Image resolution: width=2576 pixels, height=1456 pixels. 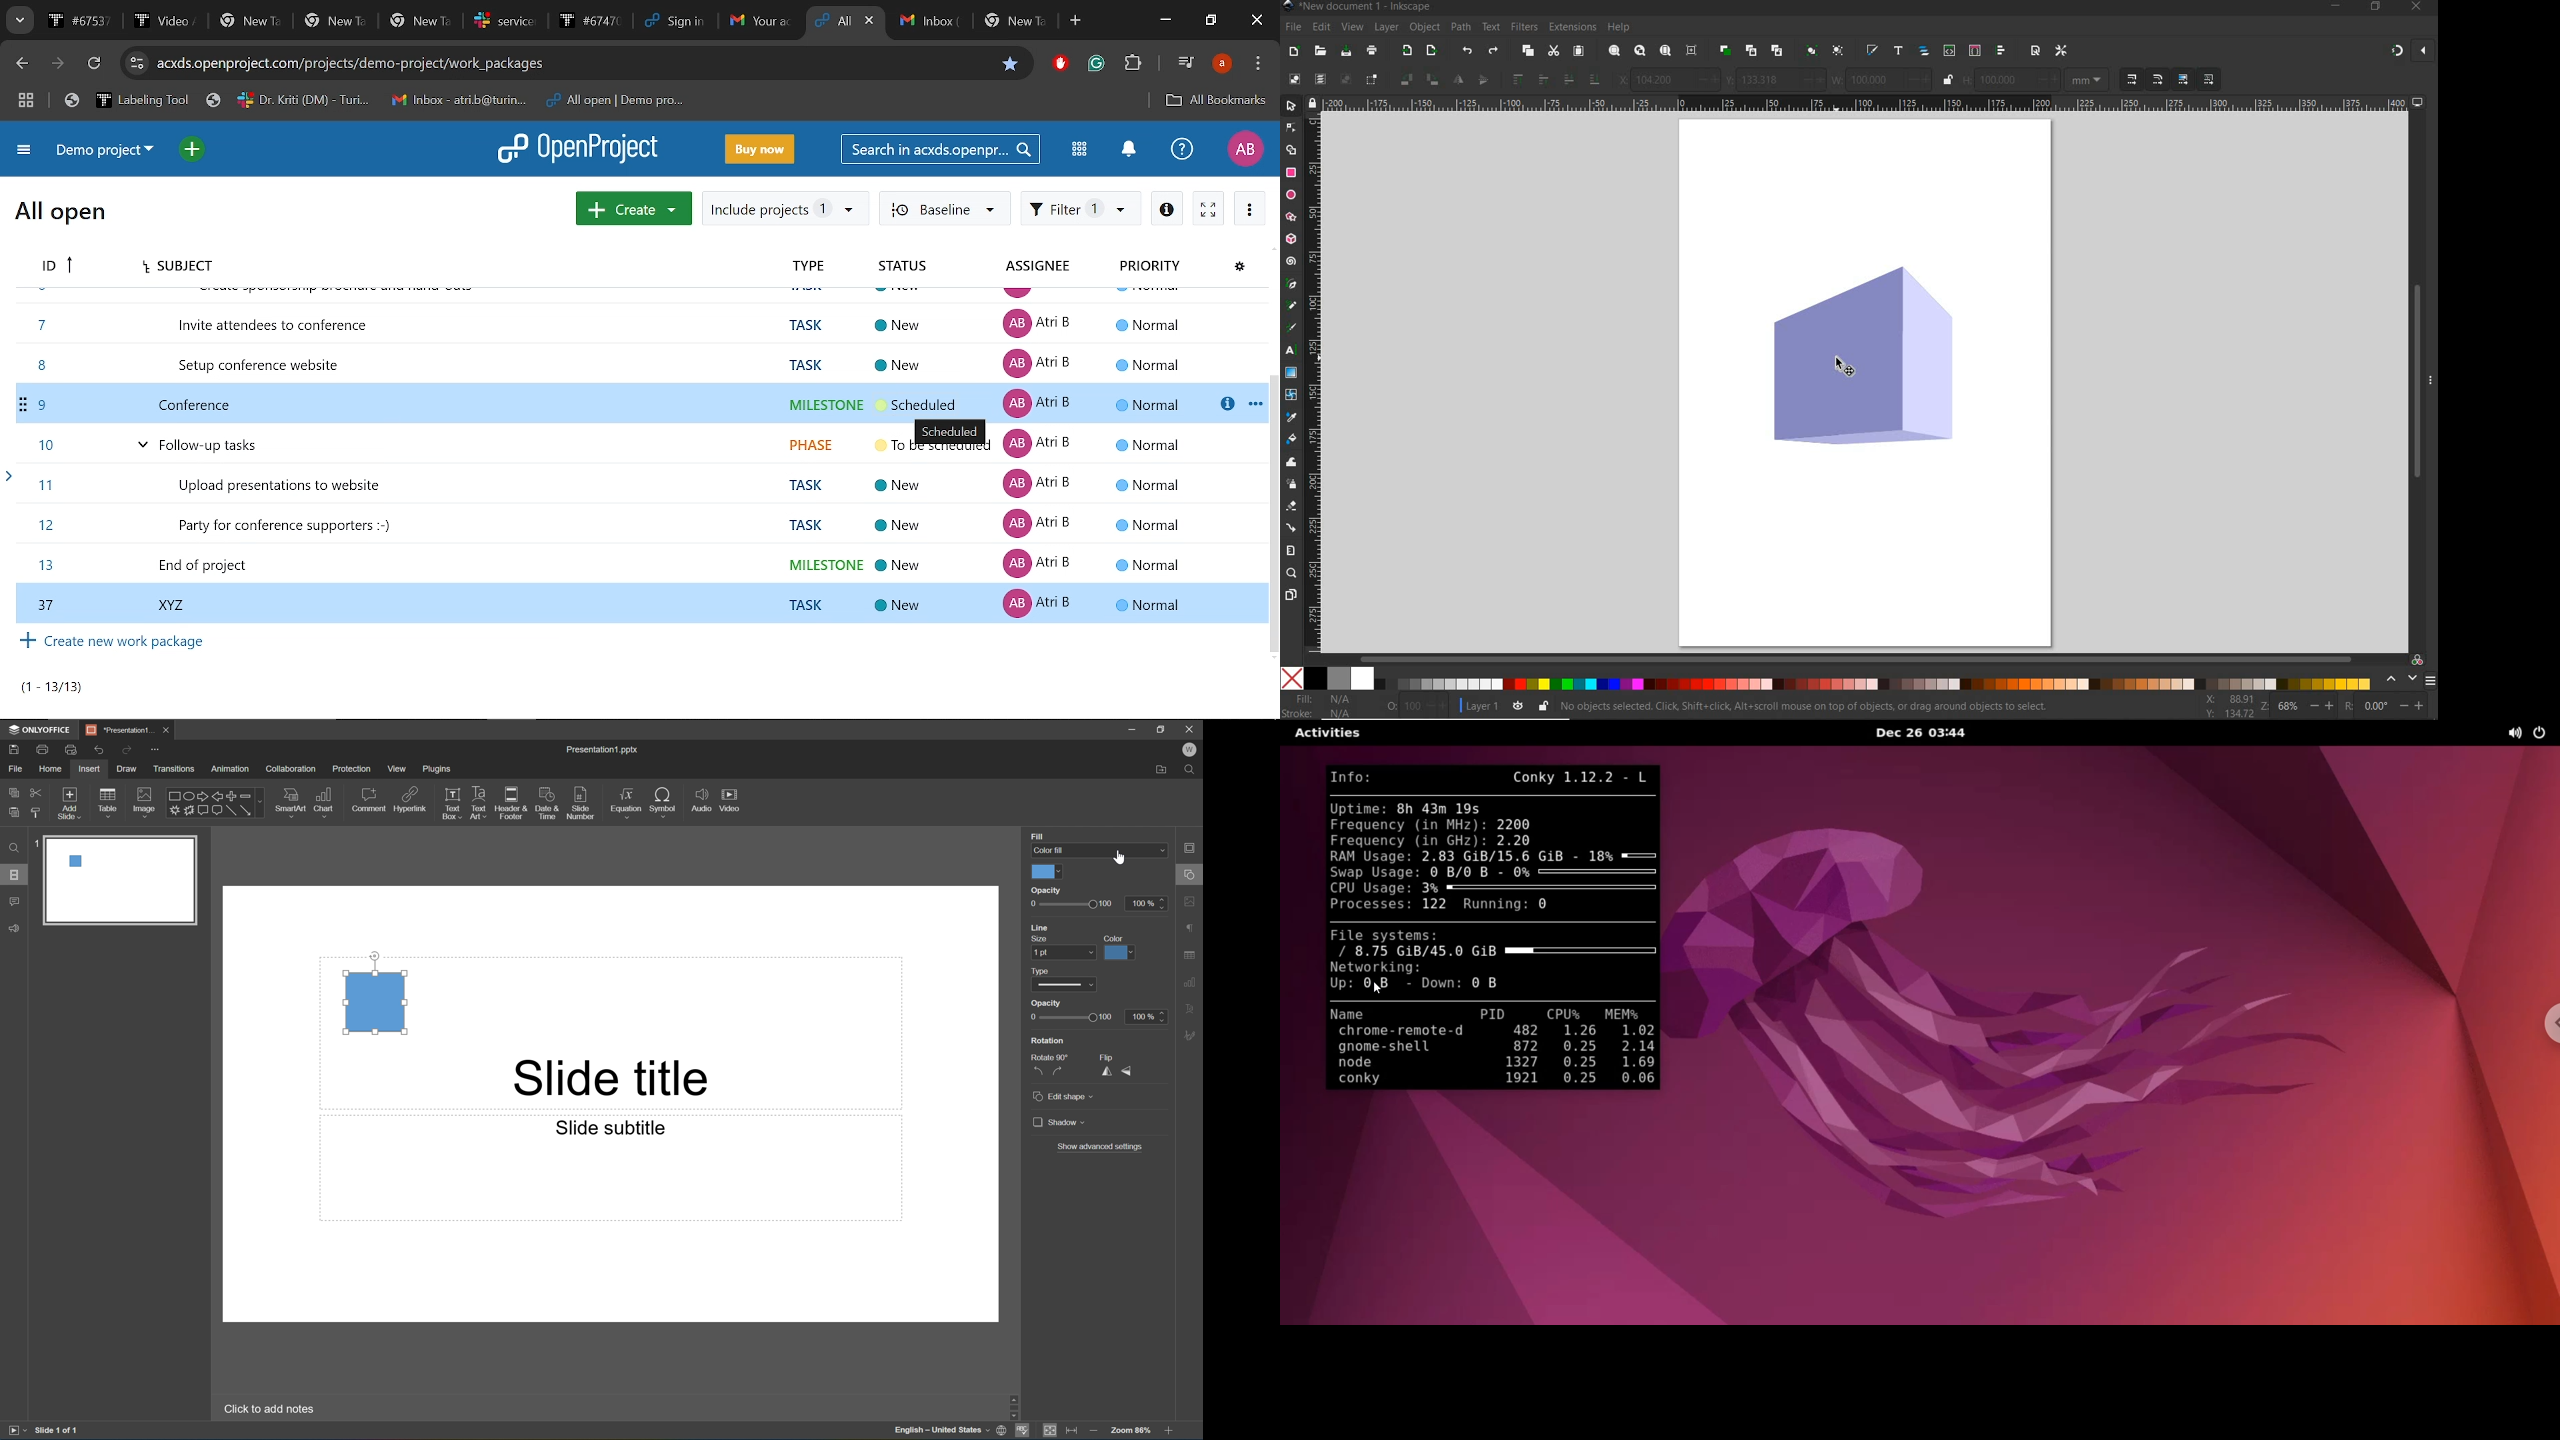 I want to click on , so click(x=217, y=811).